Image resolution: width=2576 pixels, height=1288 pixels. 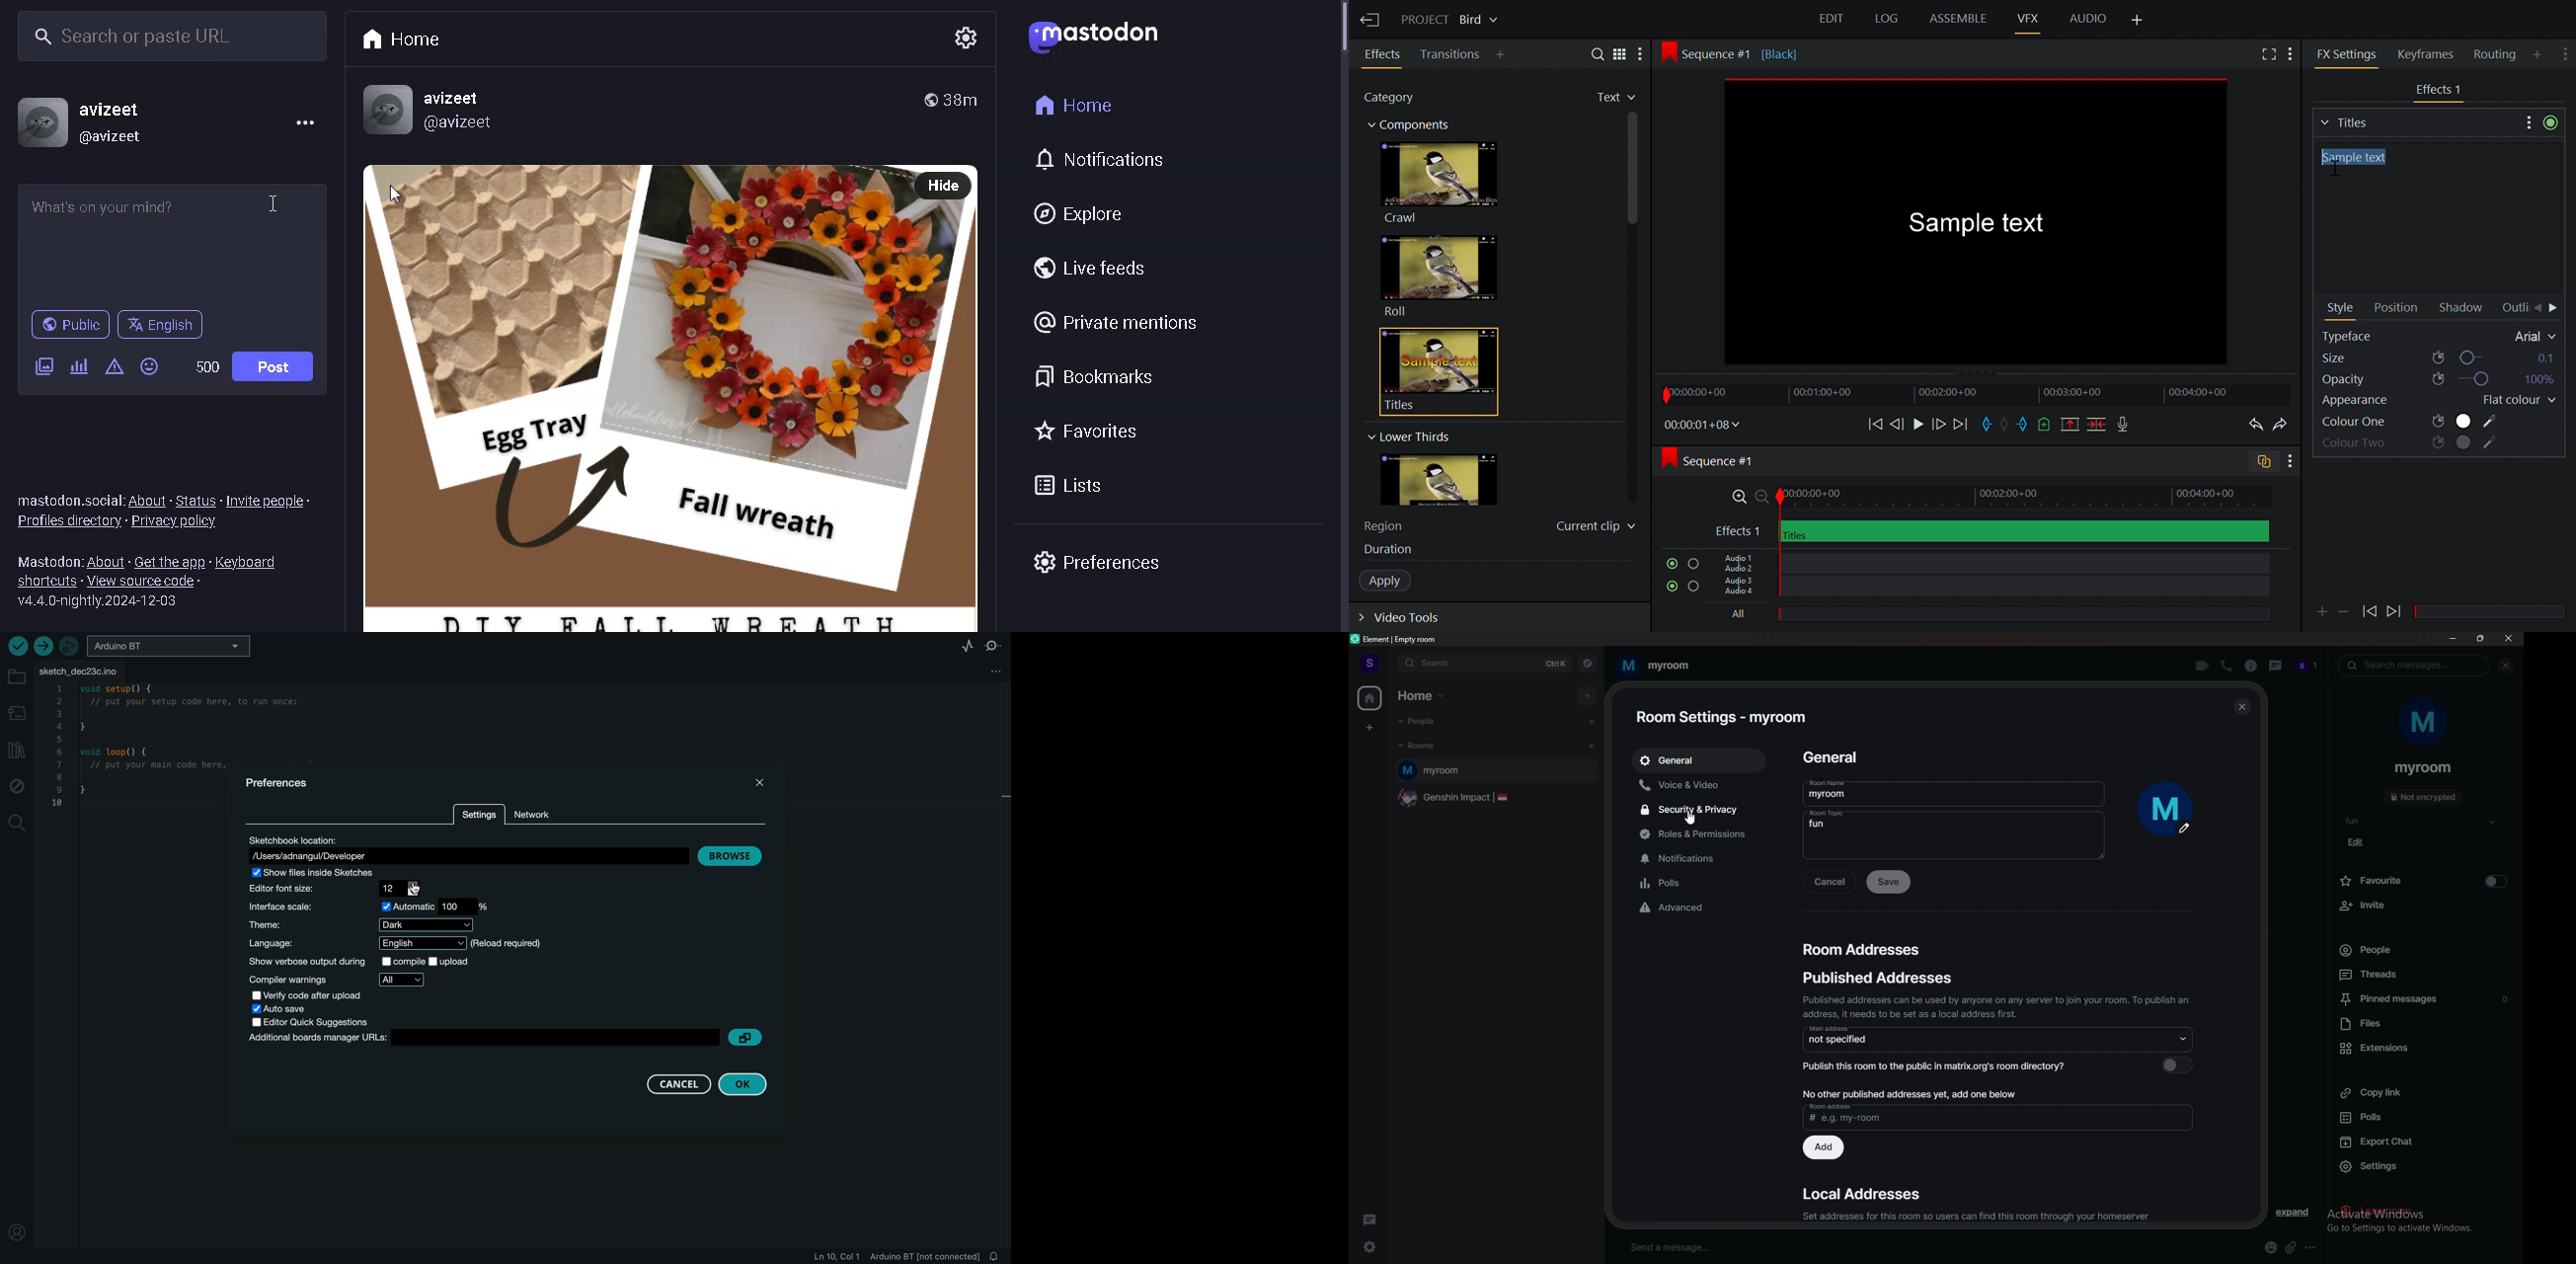 I want to click on whats on your mind, so click(x=174, y=243).